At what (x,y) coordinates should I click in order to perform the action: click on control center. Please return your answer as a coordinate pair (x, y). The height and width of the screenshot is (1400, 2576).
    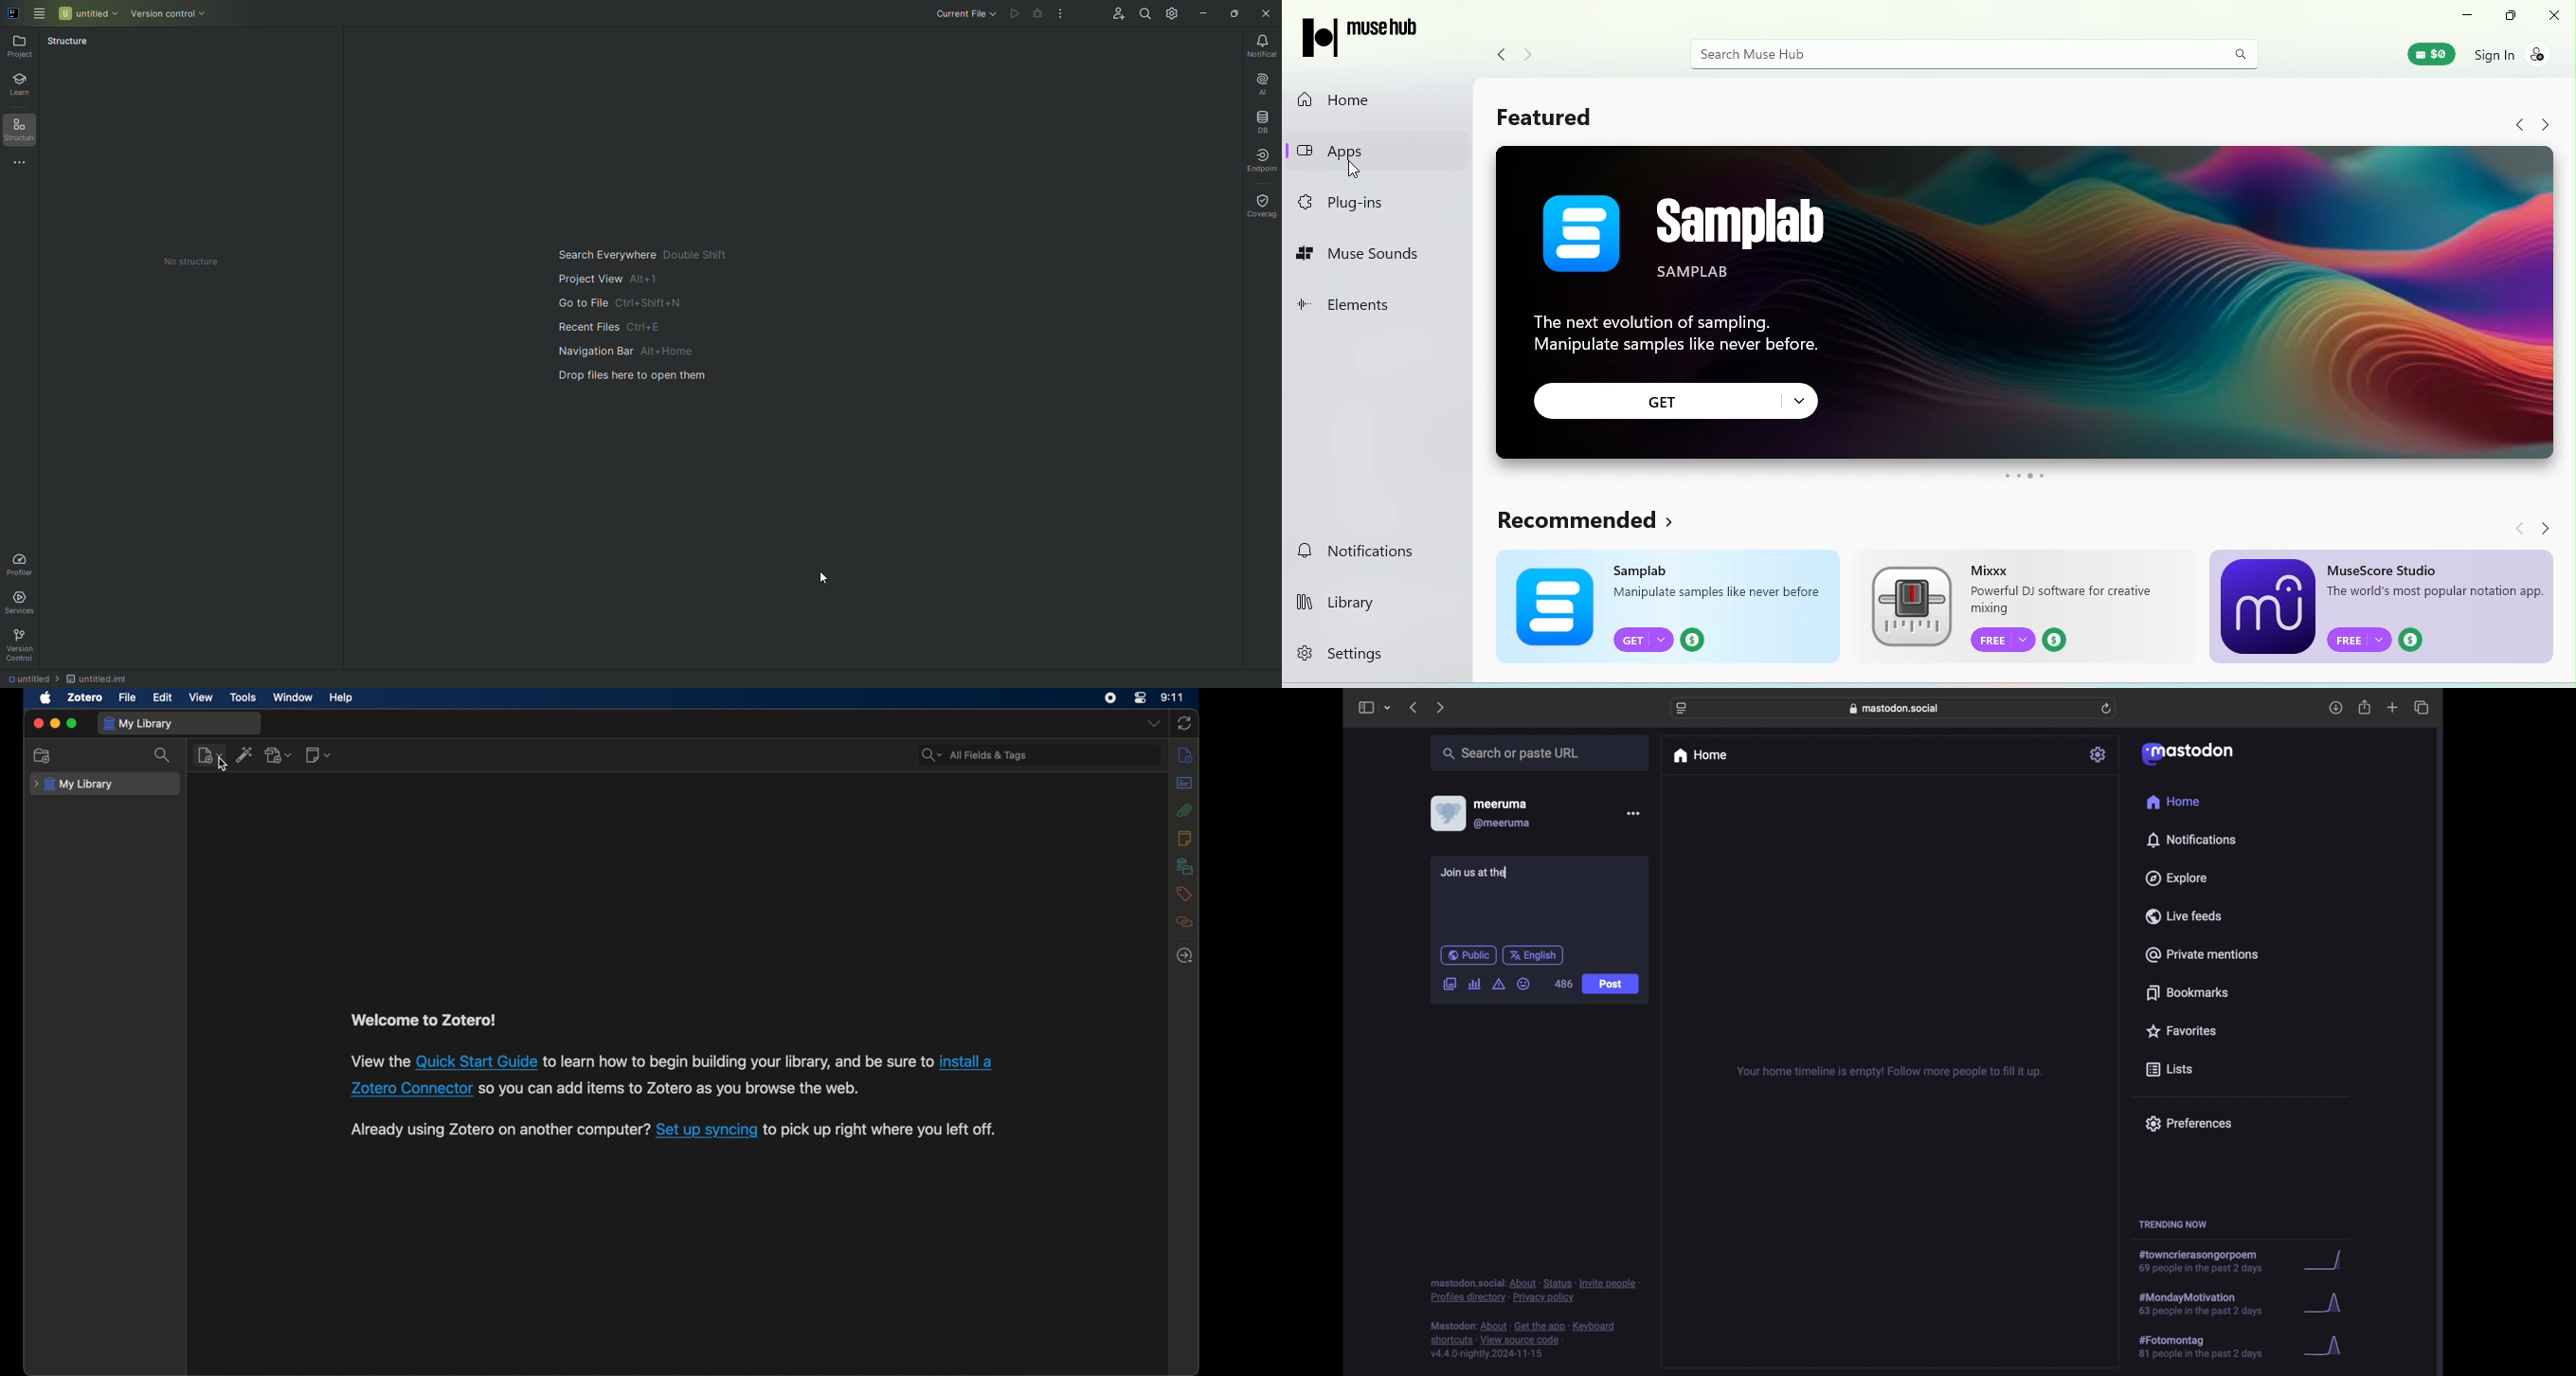
    Looking at the image, I should click on (1141, 698).